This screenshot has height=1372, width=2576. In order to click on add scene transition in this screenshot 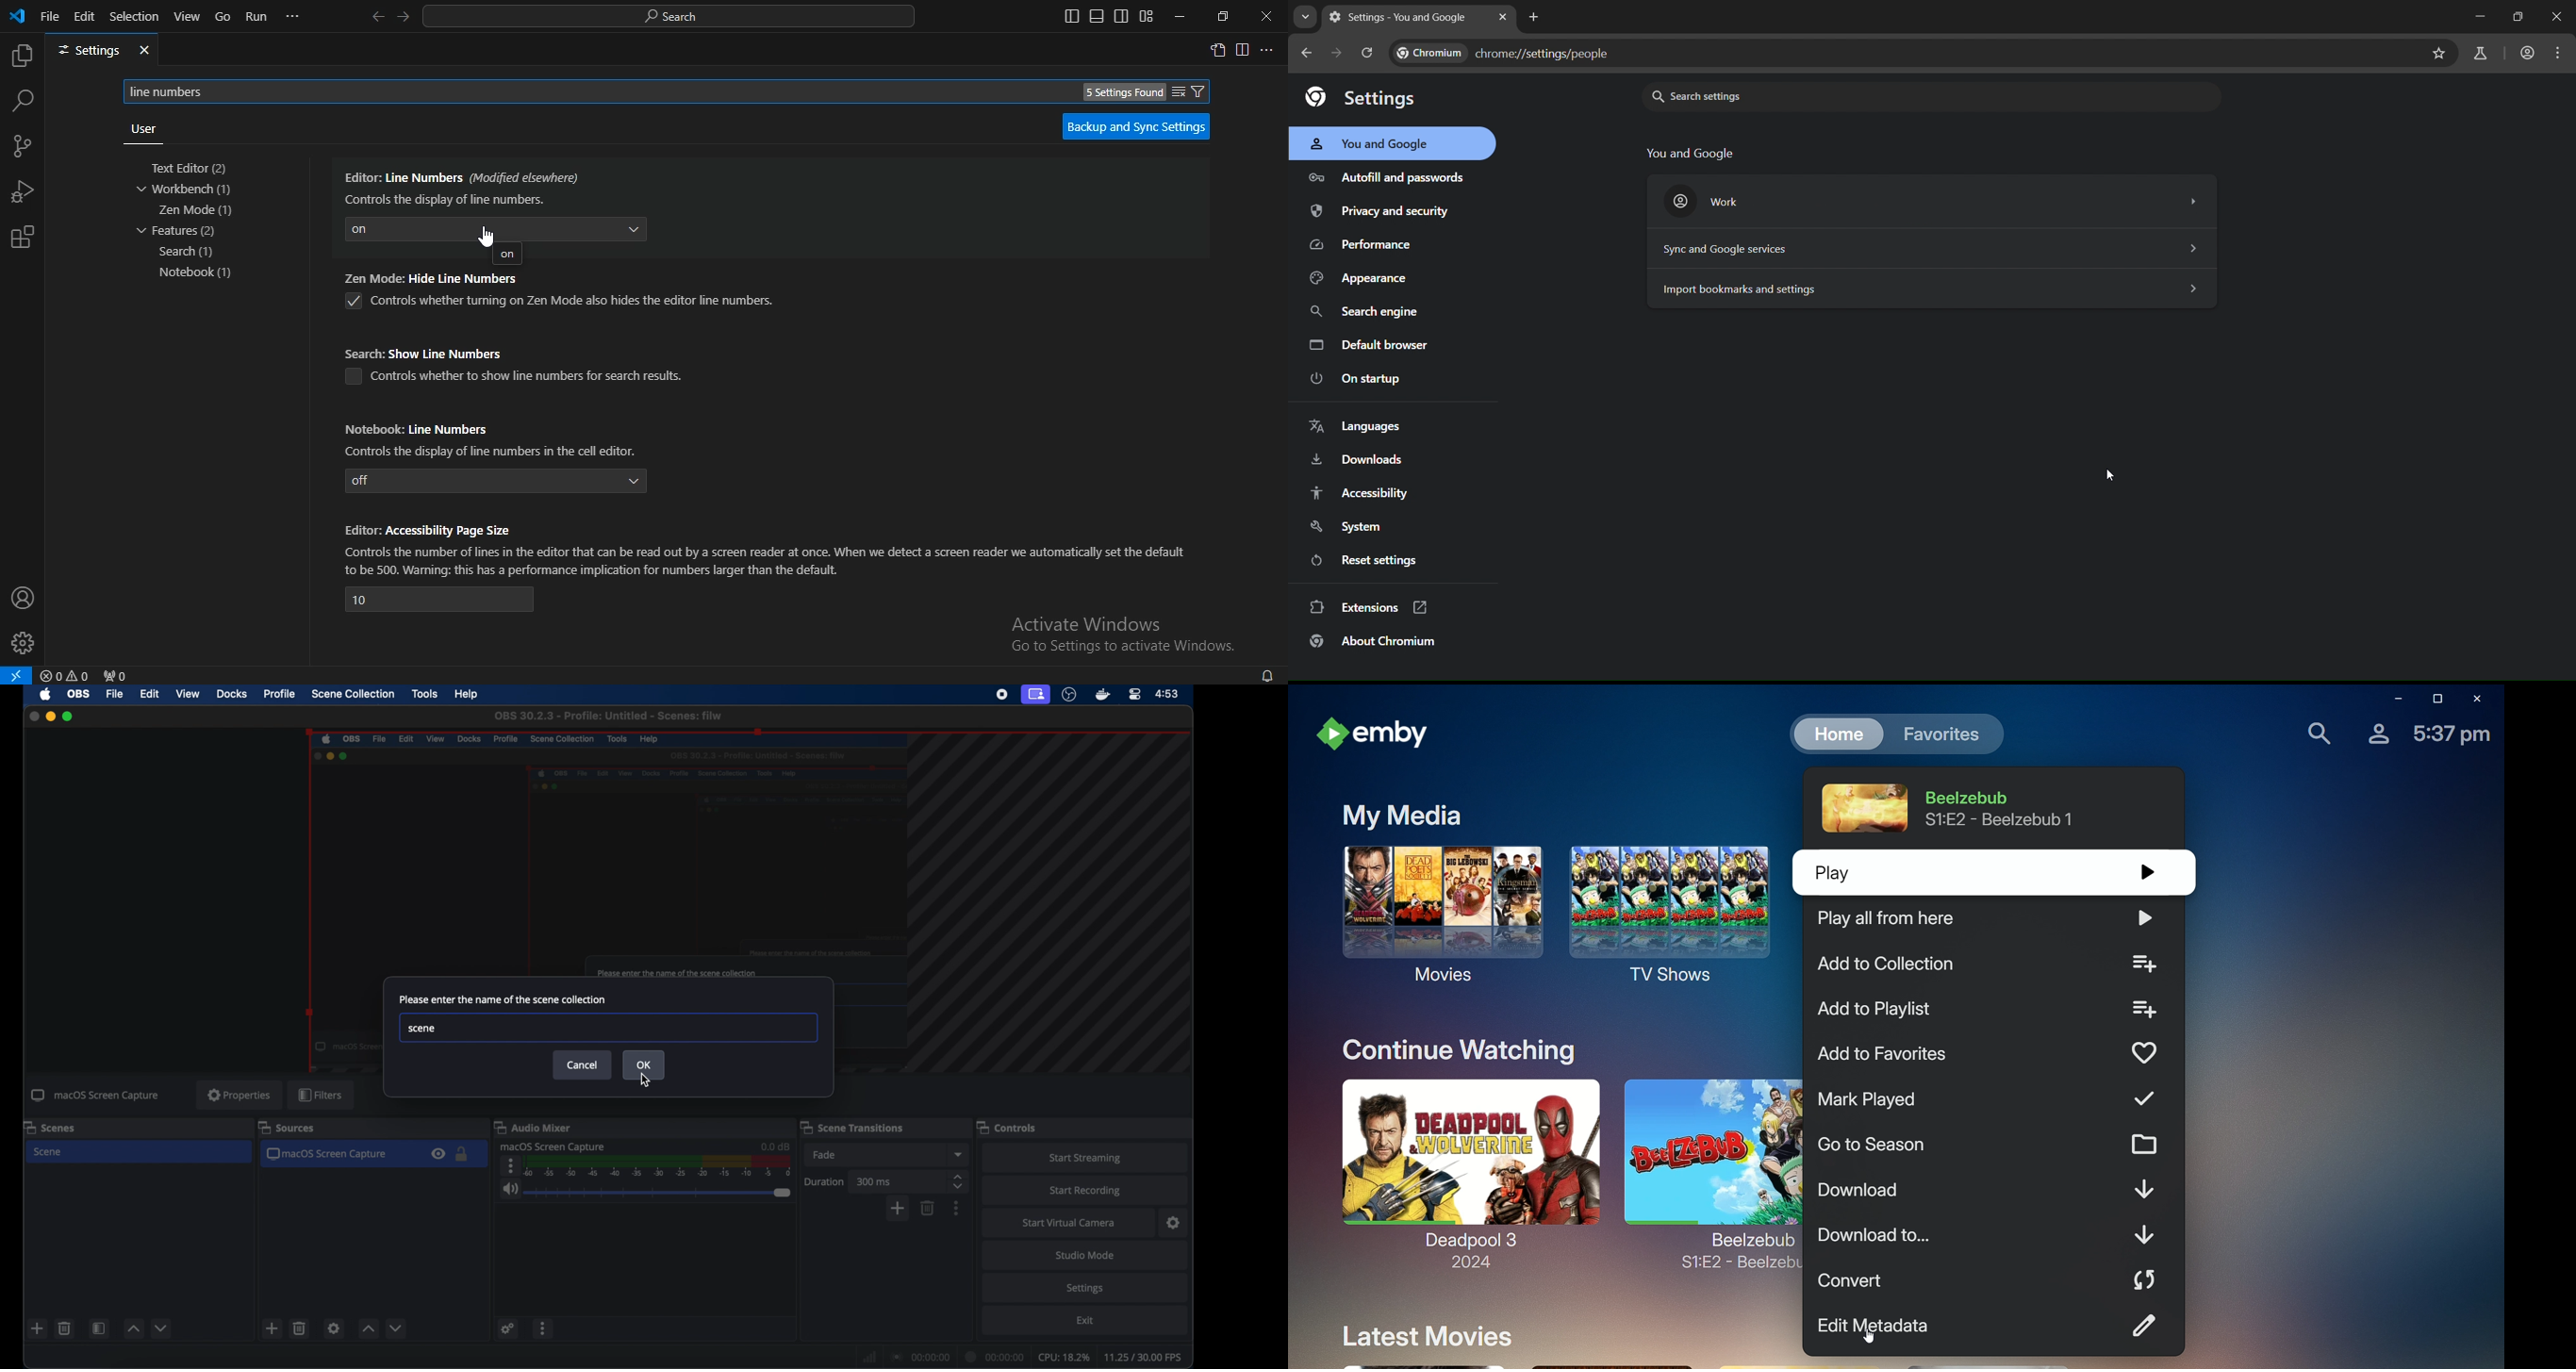, I will do `click(899, 1209)`.